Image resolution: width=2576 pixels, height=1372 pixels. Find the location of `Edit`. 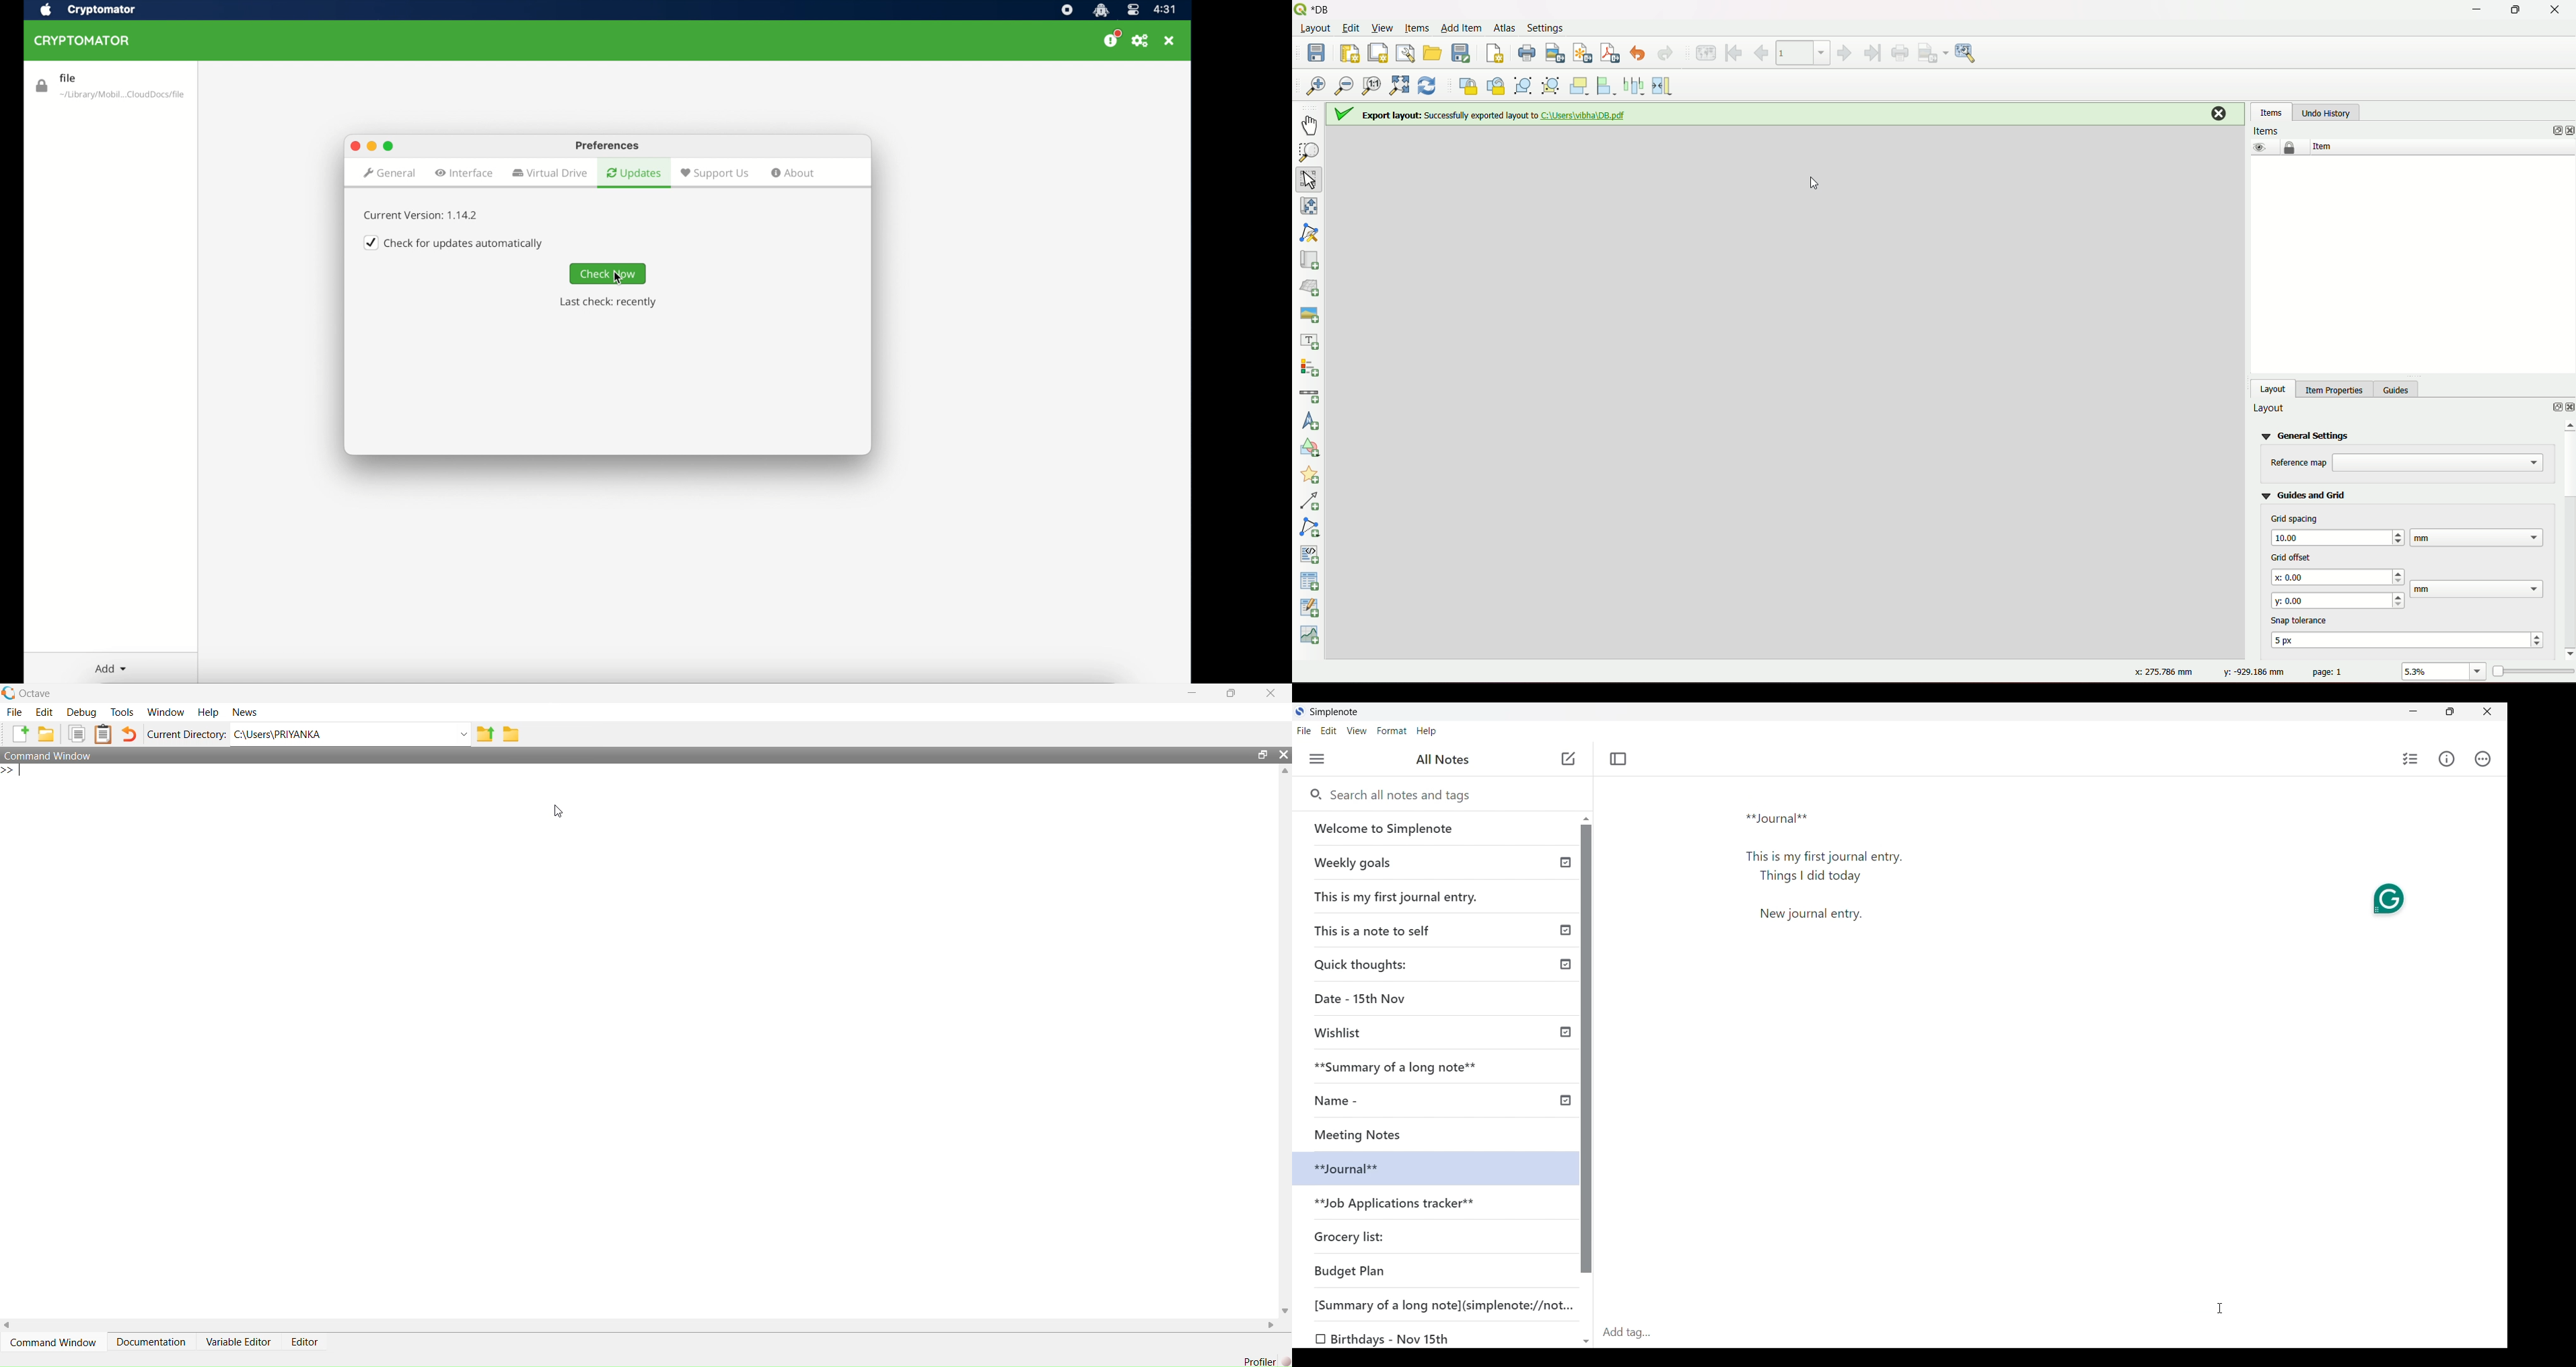

Edit is located at coordinates (44, 712).